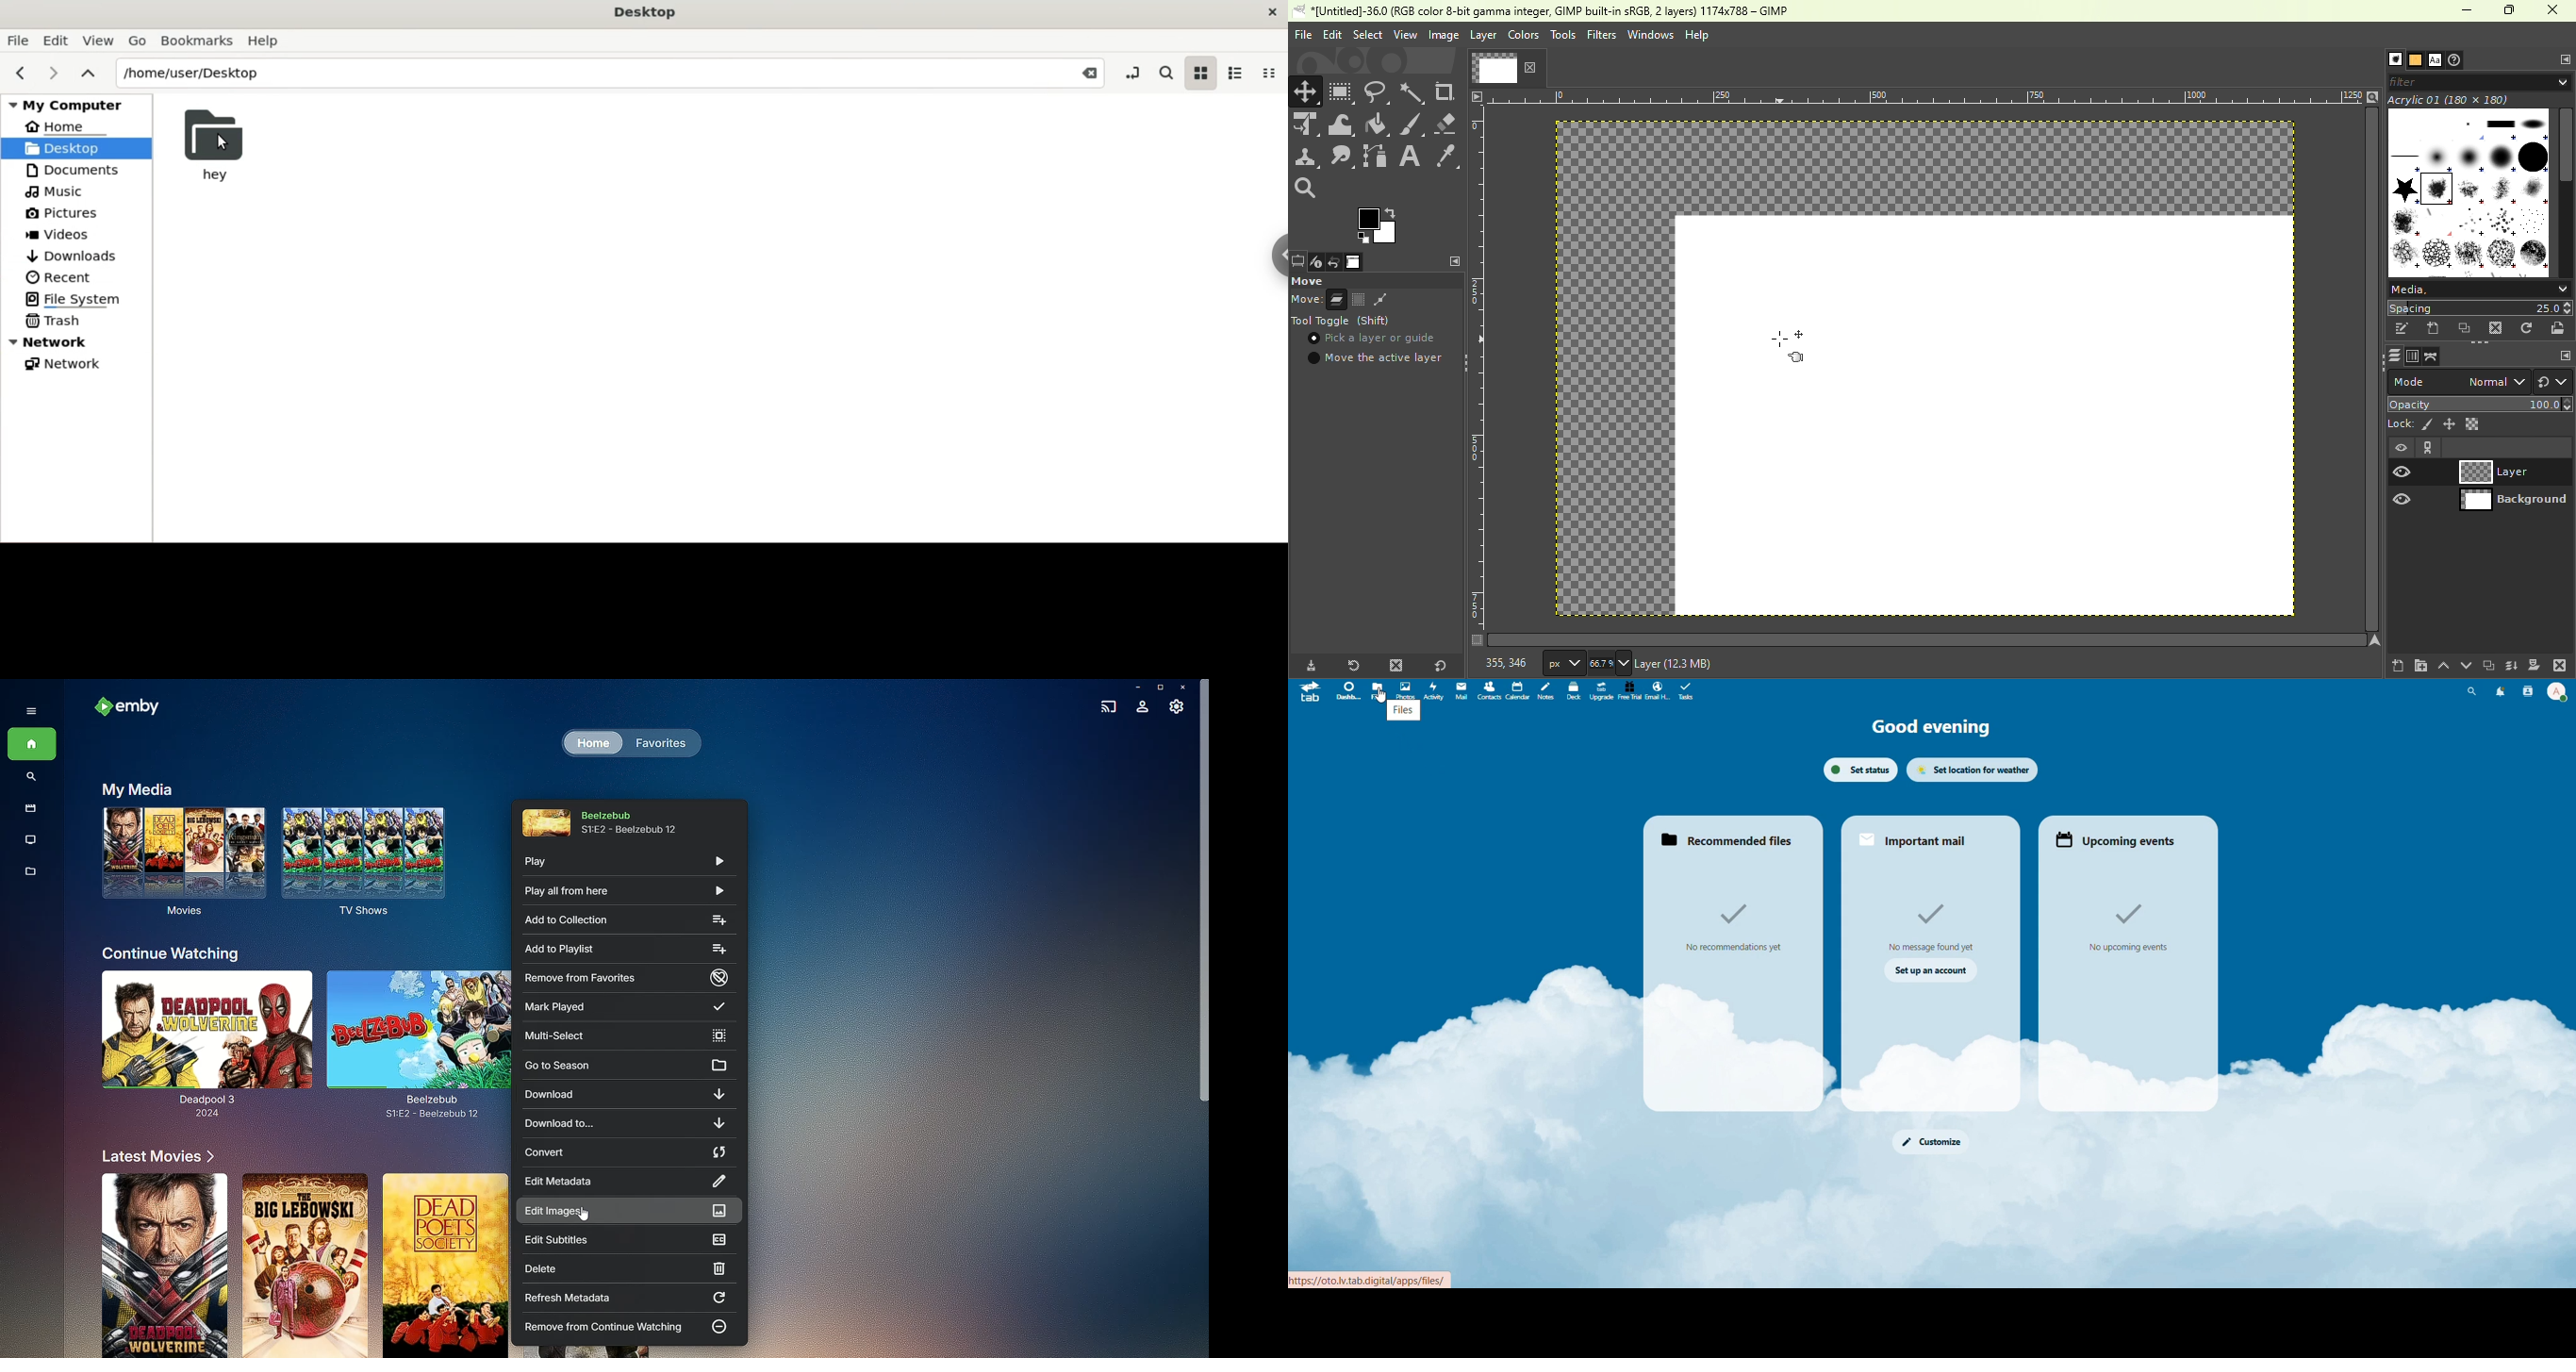  What do you see at coordinates (632, 1063) in the screenshot?
I see `Go to Season` at bounding box center [632, 1063].